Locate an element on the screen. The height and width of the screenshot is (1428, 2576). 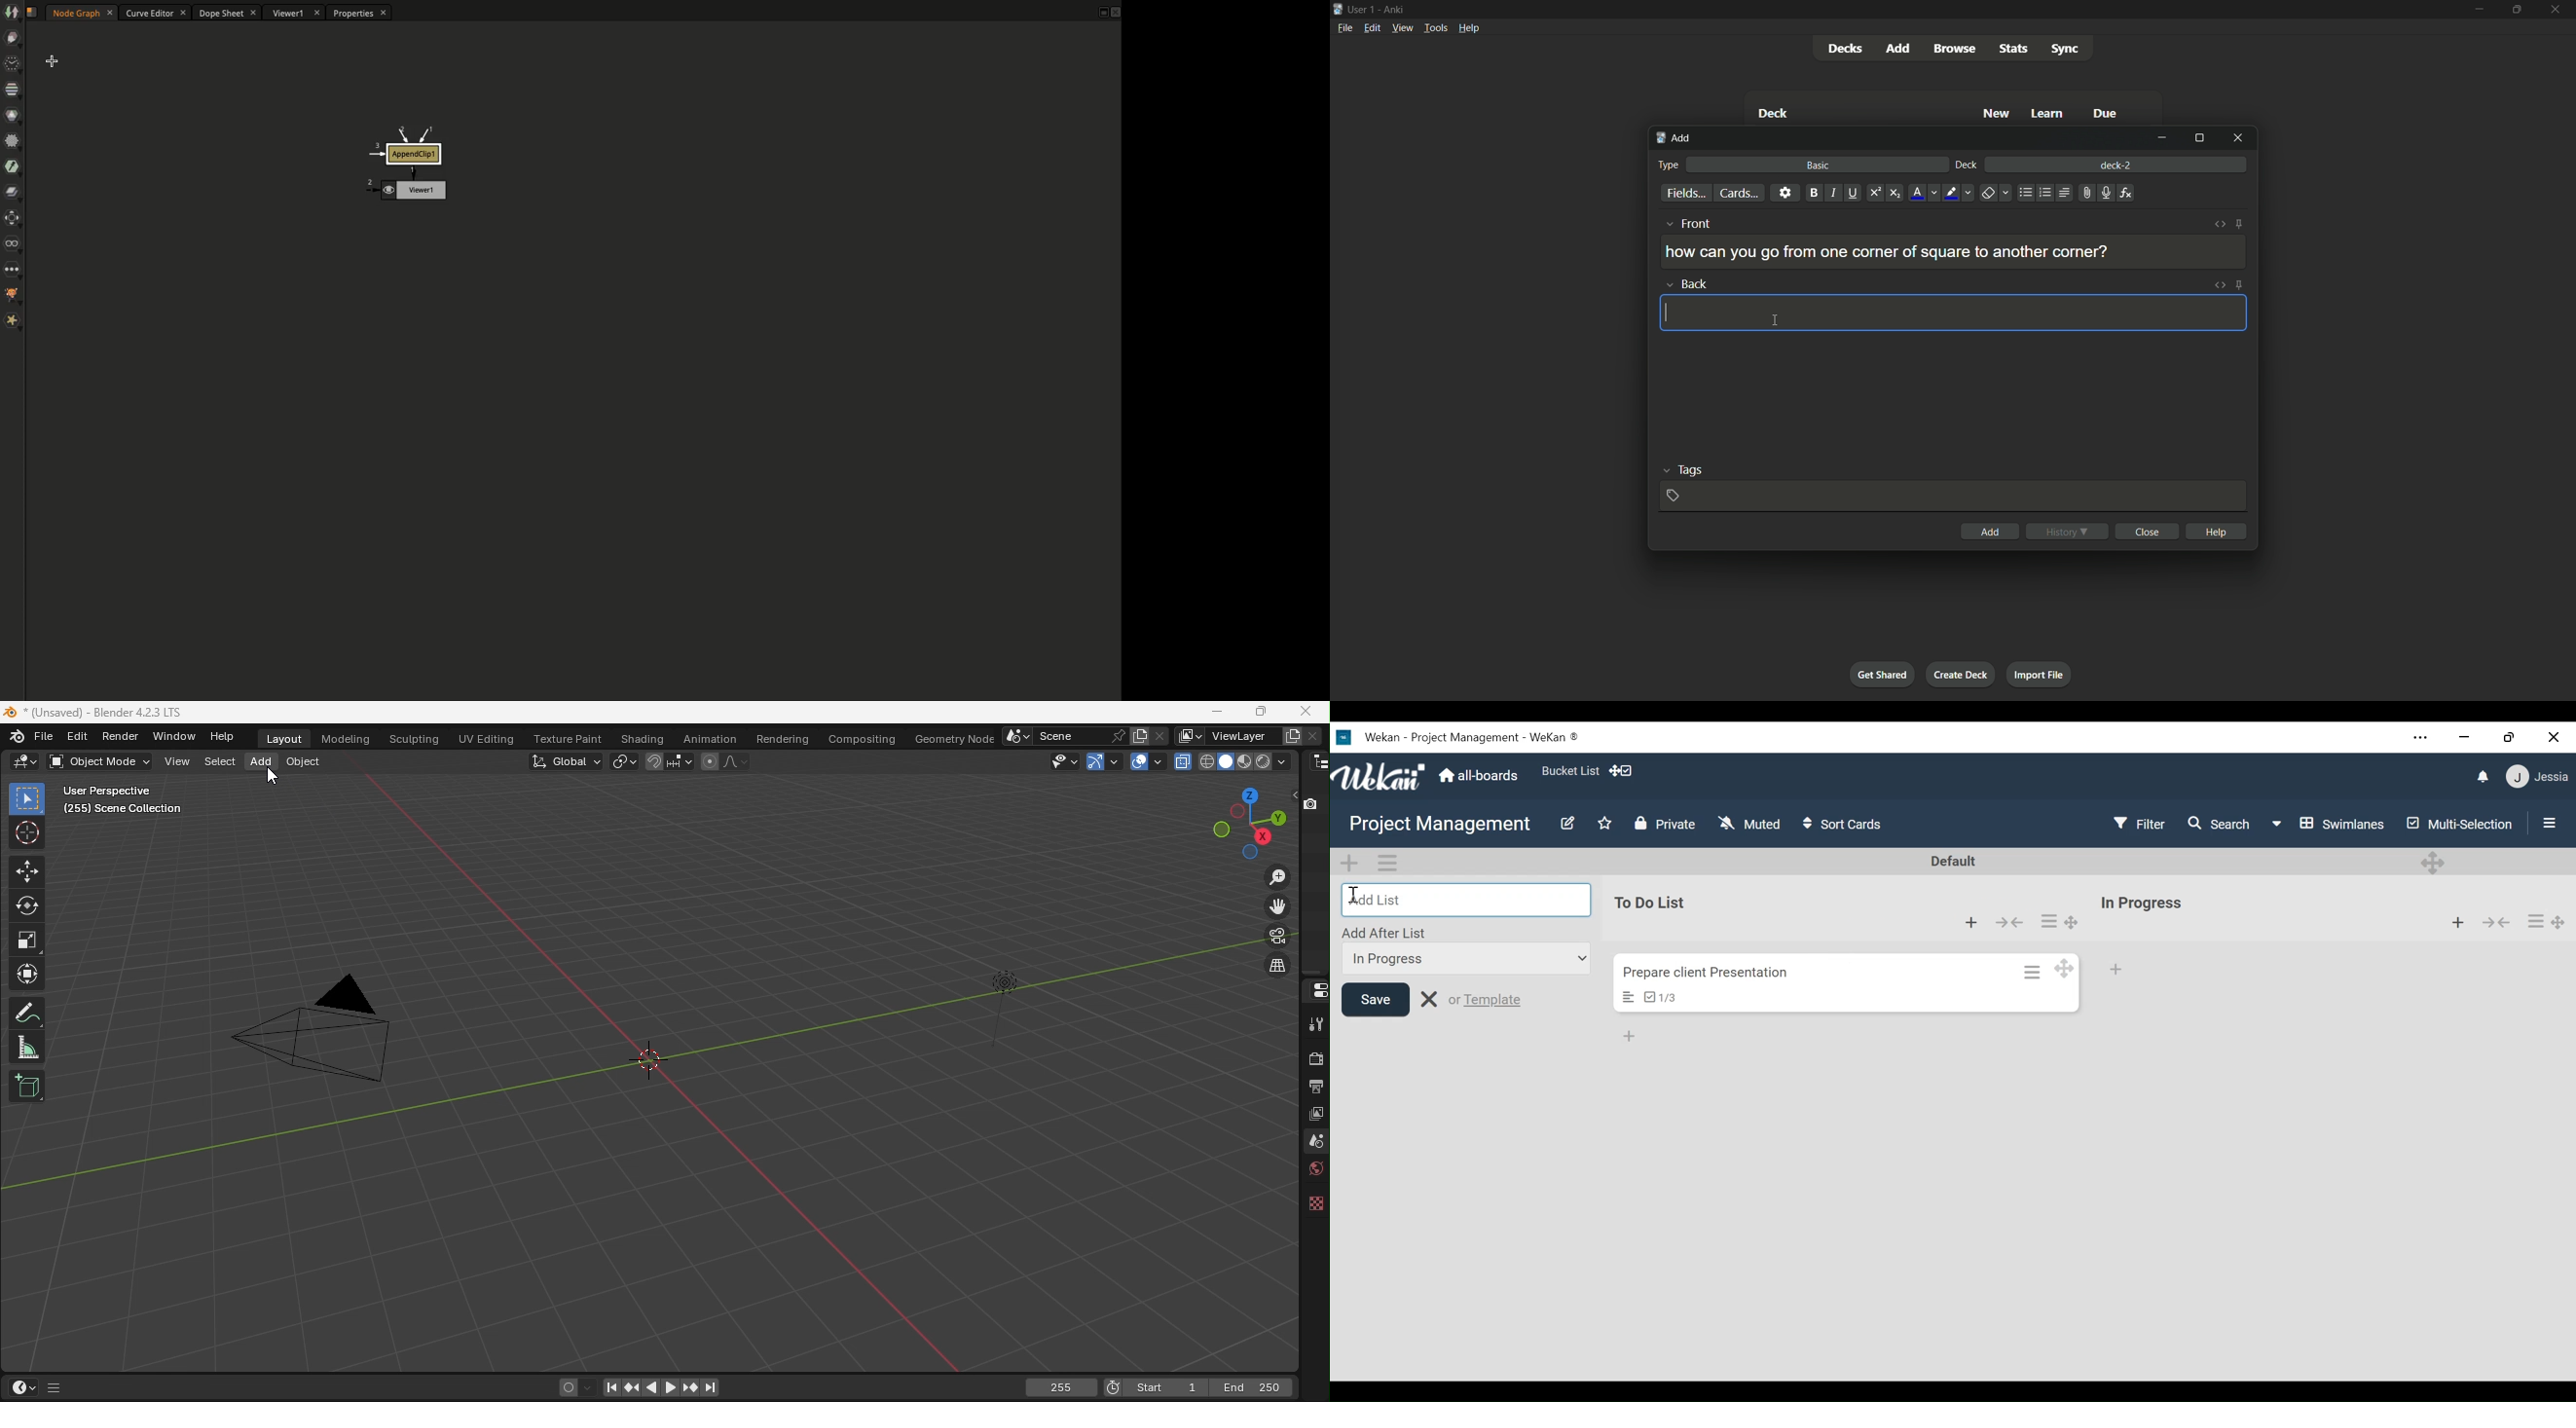
type is located at coordinates (1669, 166).